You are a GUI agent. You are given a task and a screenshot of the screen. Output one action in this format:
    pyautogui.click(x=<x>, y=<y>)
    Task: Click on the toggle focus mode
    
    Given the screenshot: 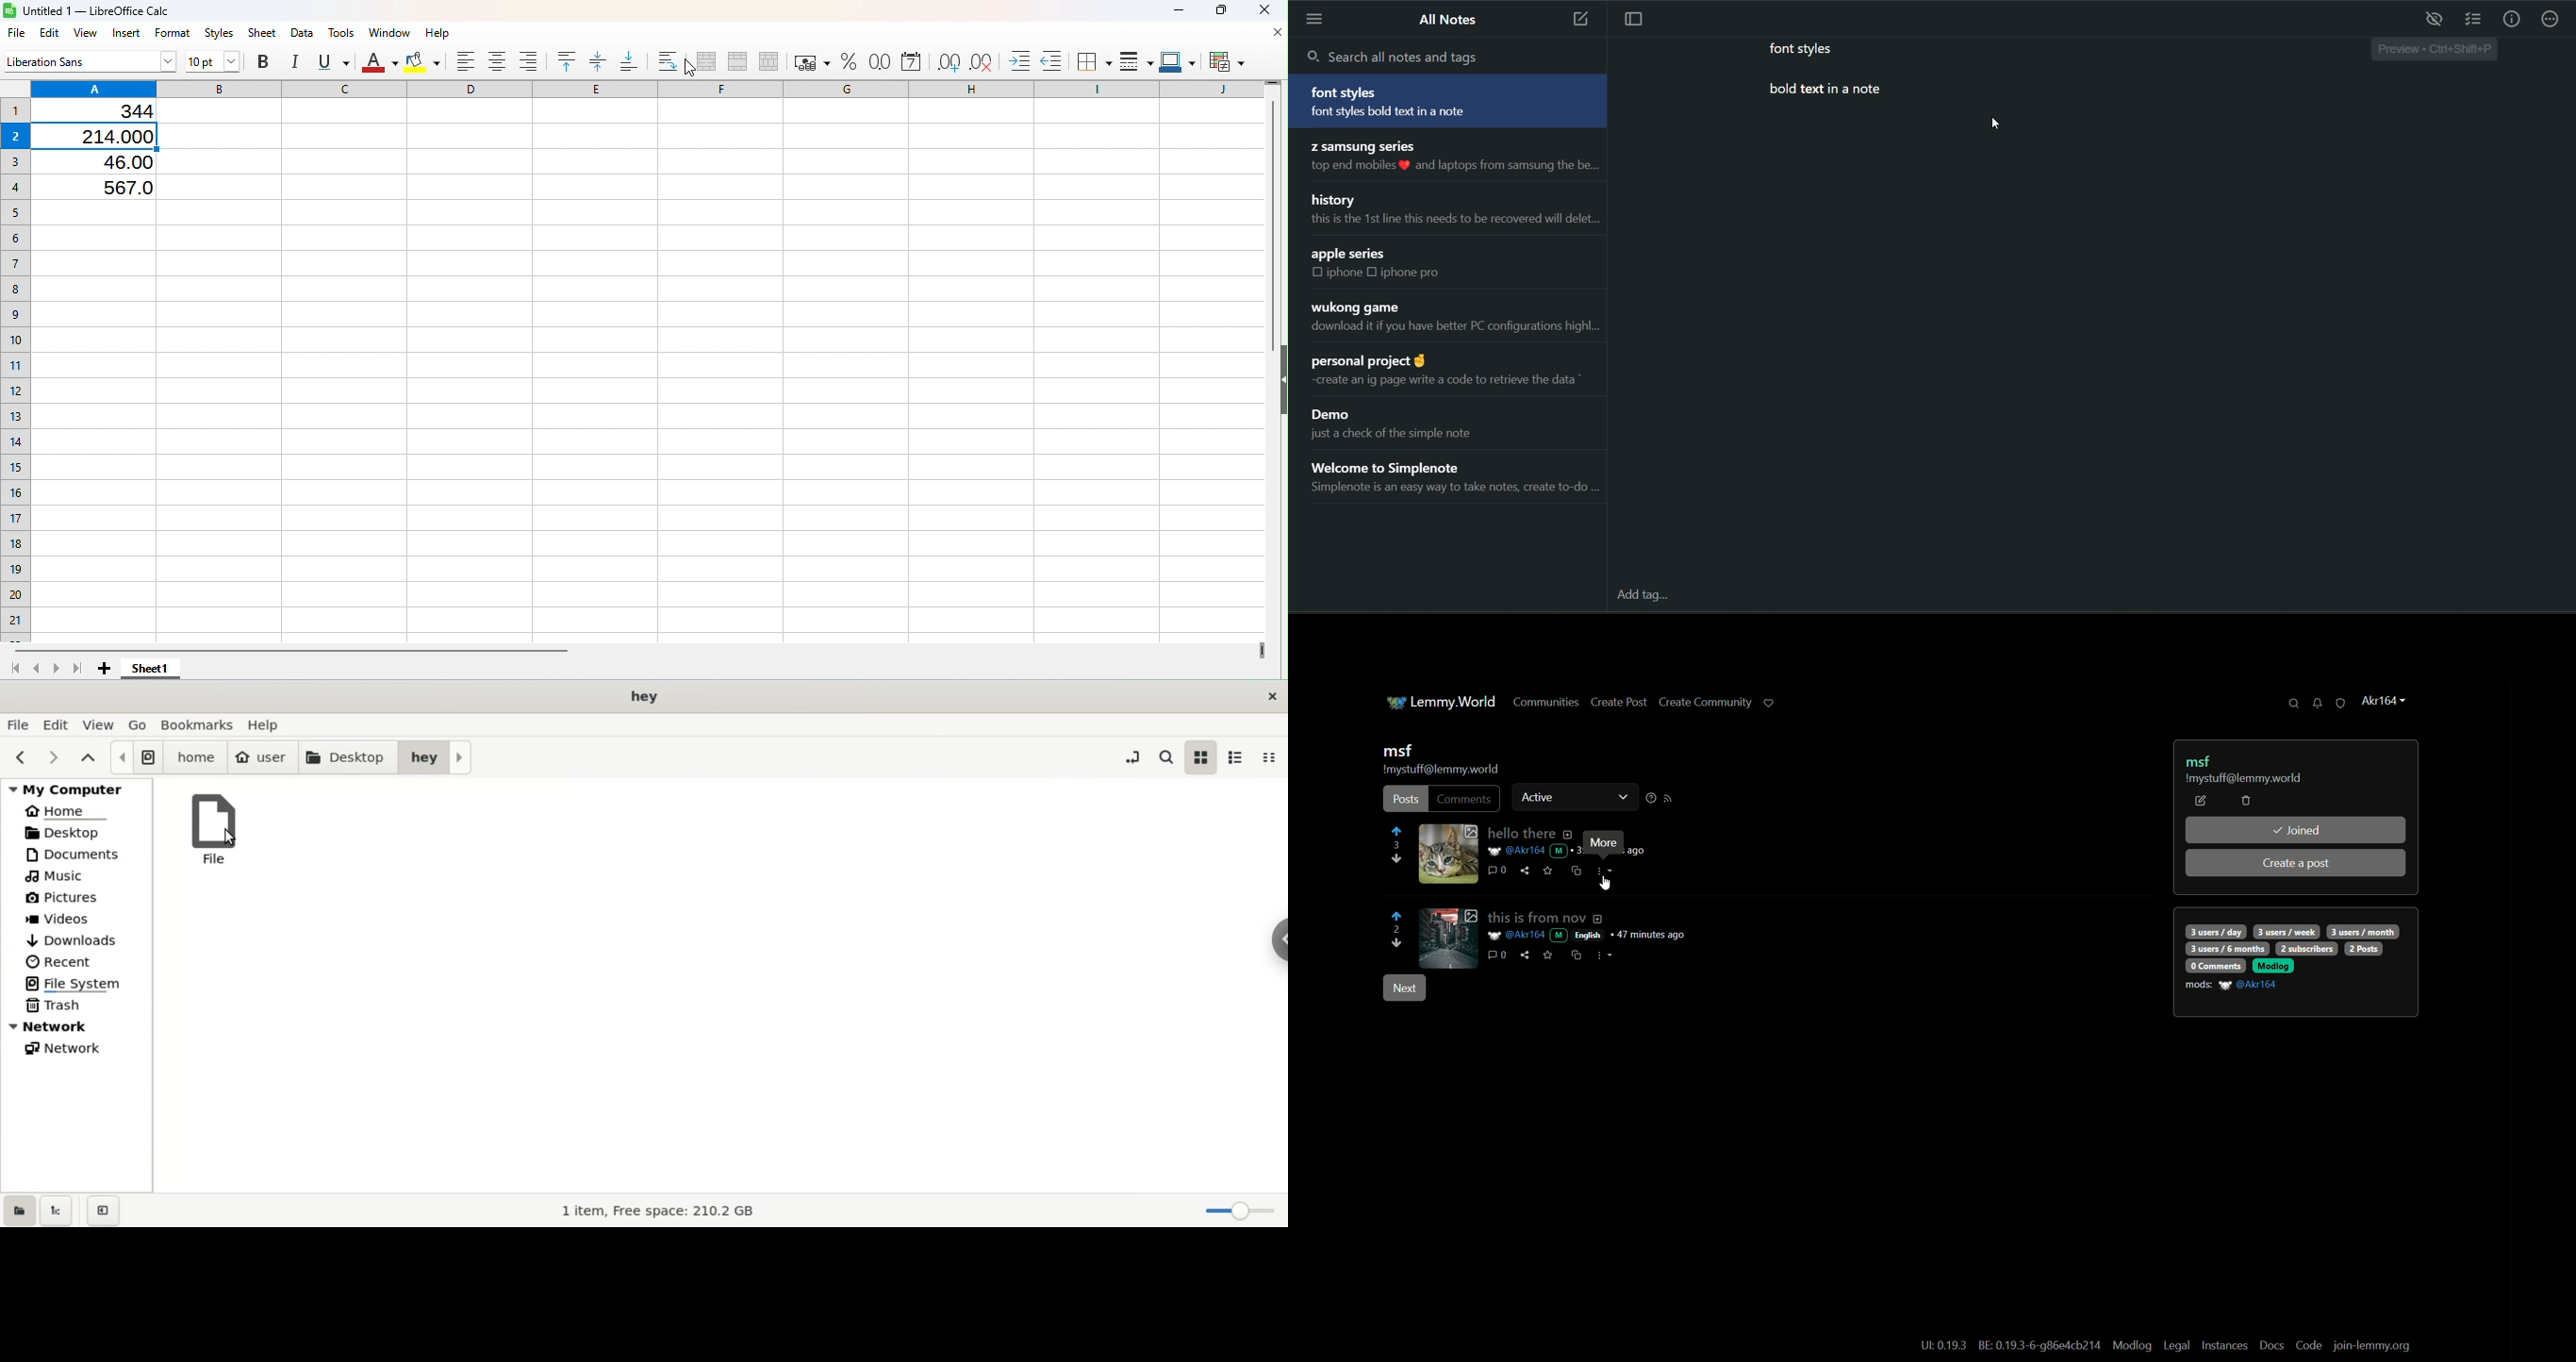 What is the action you would take?
    pyautogui.click(x=1640, y=20)
    